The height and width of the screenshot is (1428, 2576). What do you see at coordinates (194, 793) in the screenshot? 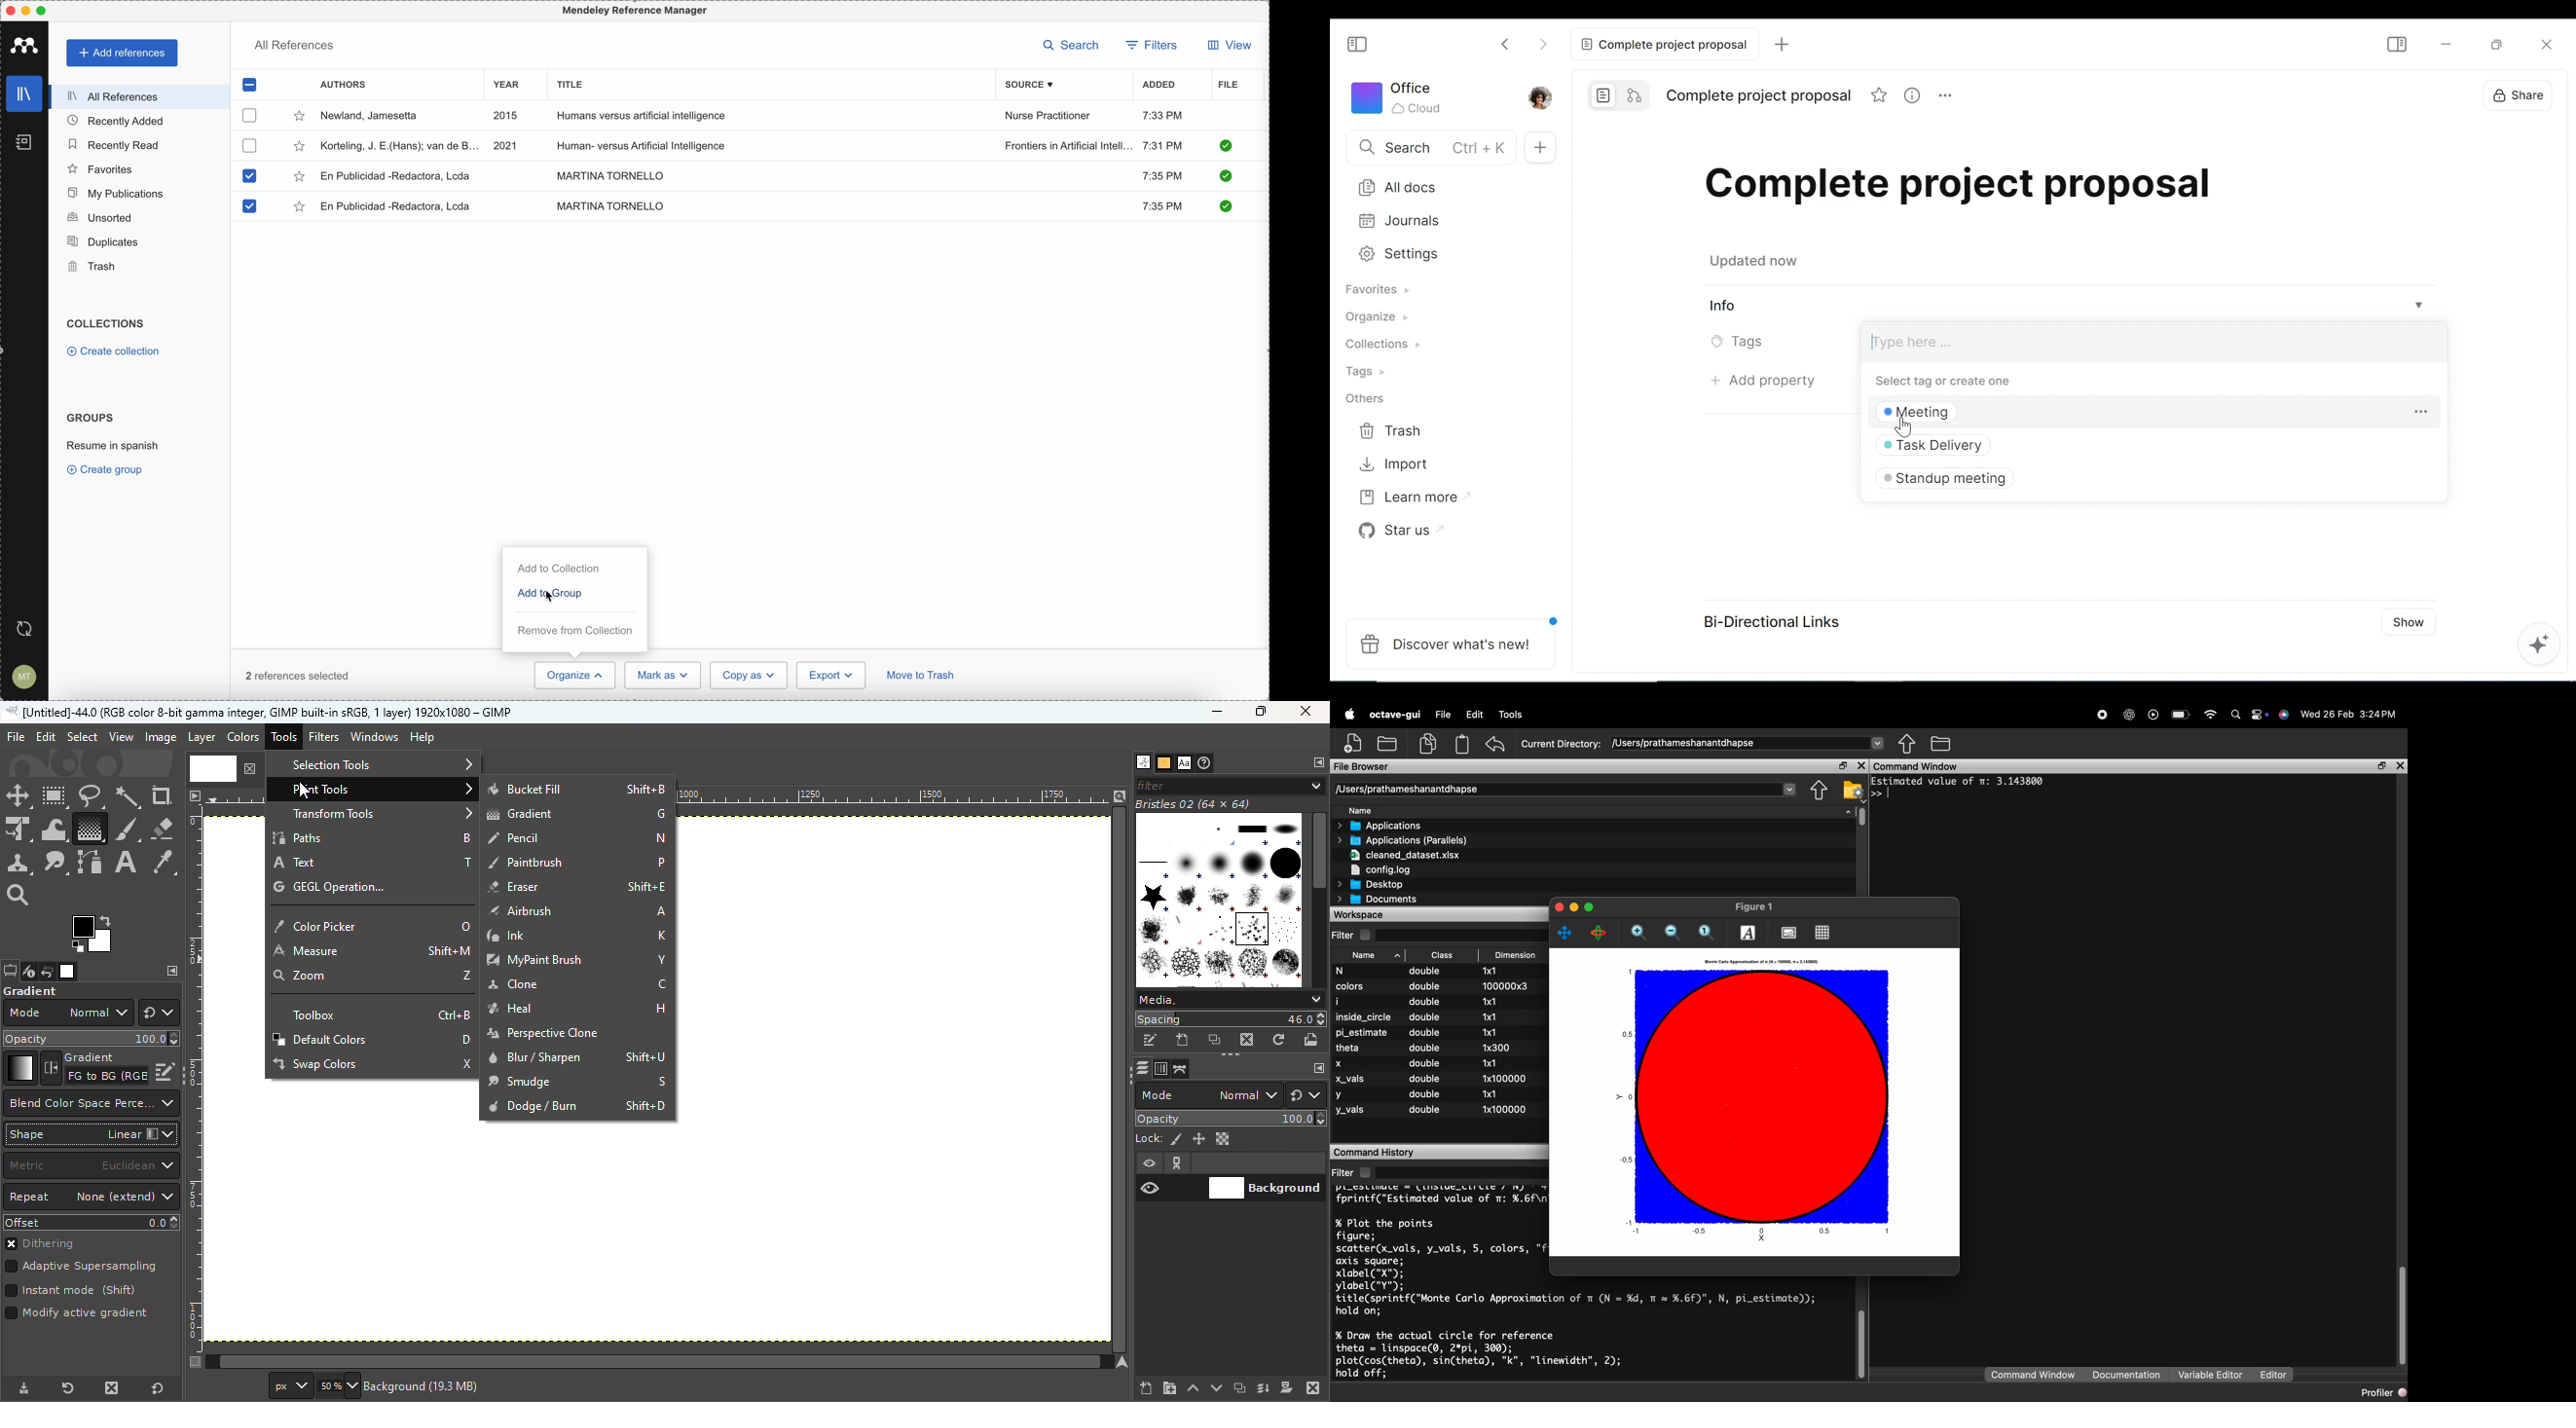
I see `Access the image menu` at bounding box center [194, 793].